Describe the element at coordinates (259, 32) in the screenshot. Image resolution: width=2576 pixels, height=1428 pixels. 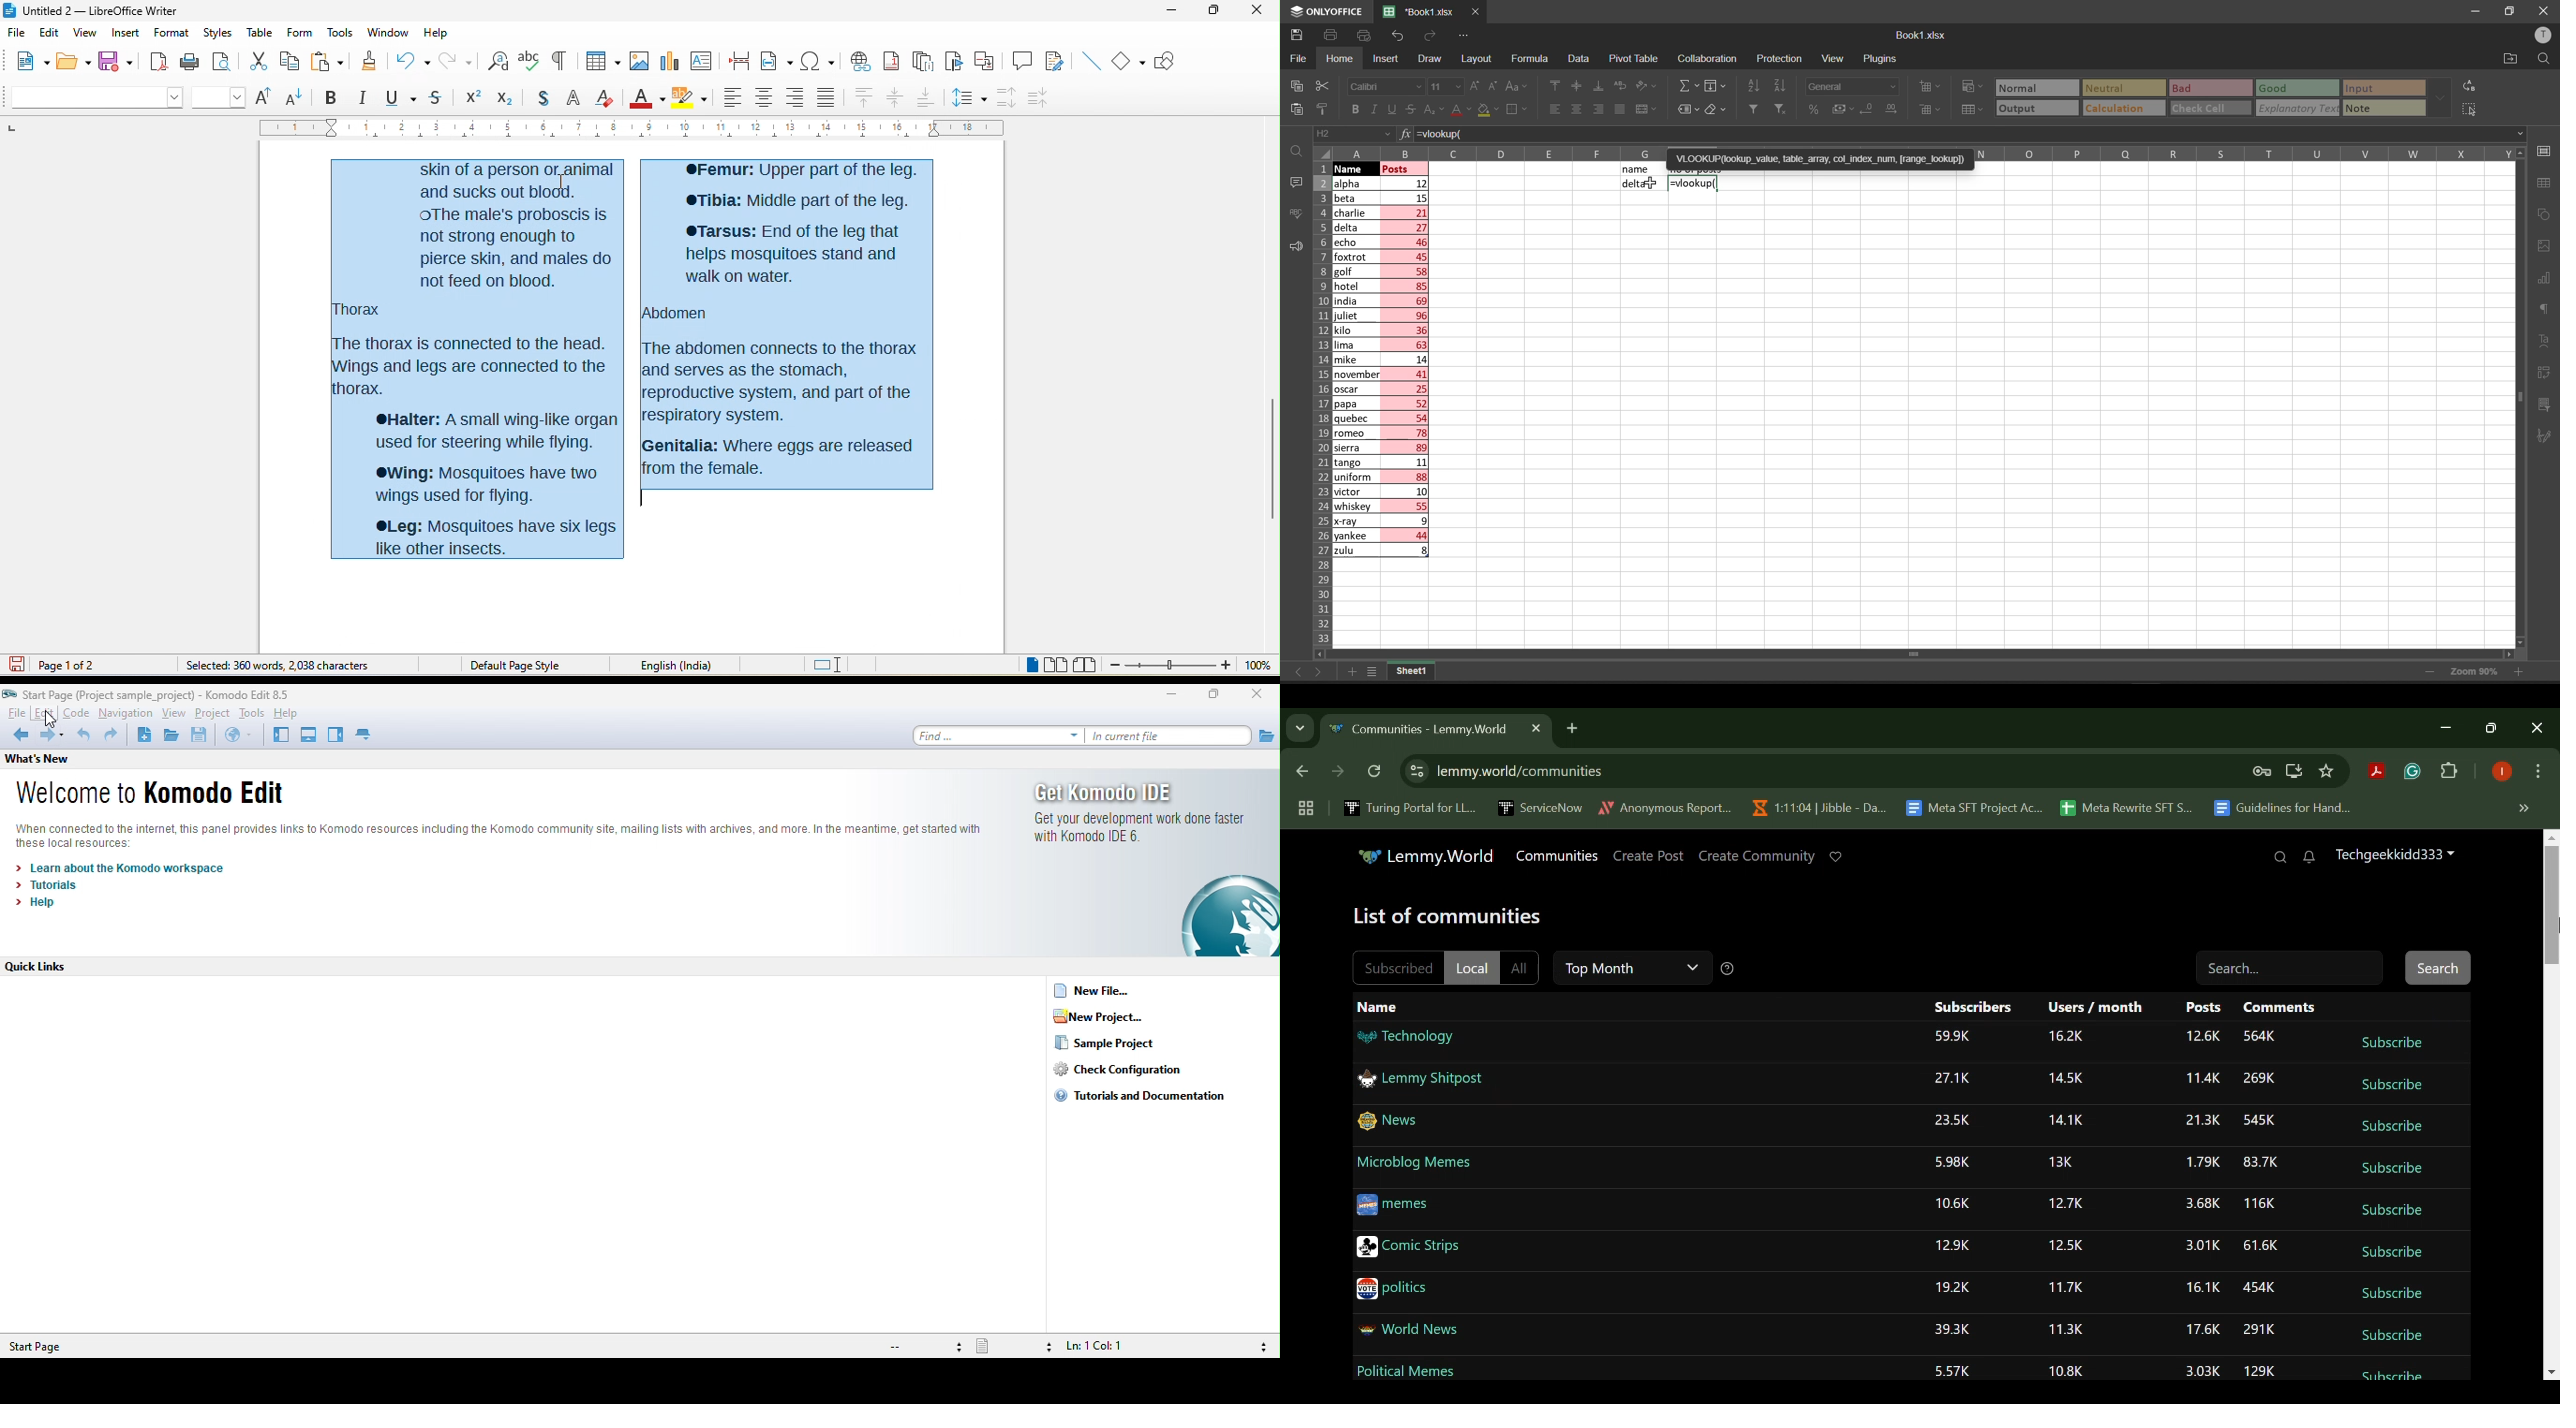
I see `table` at that location.